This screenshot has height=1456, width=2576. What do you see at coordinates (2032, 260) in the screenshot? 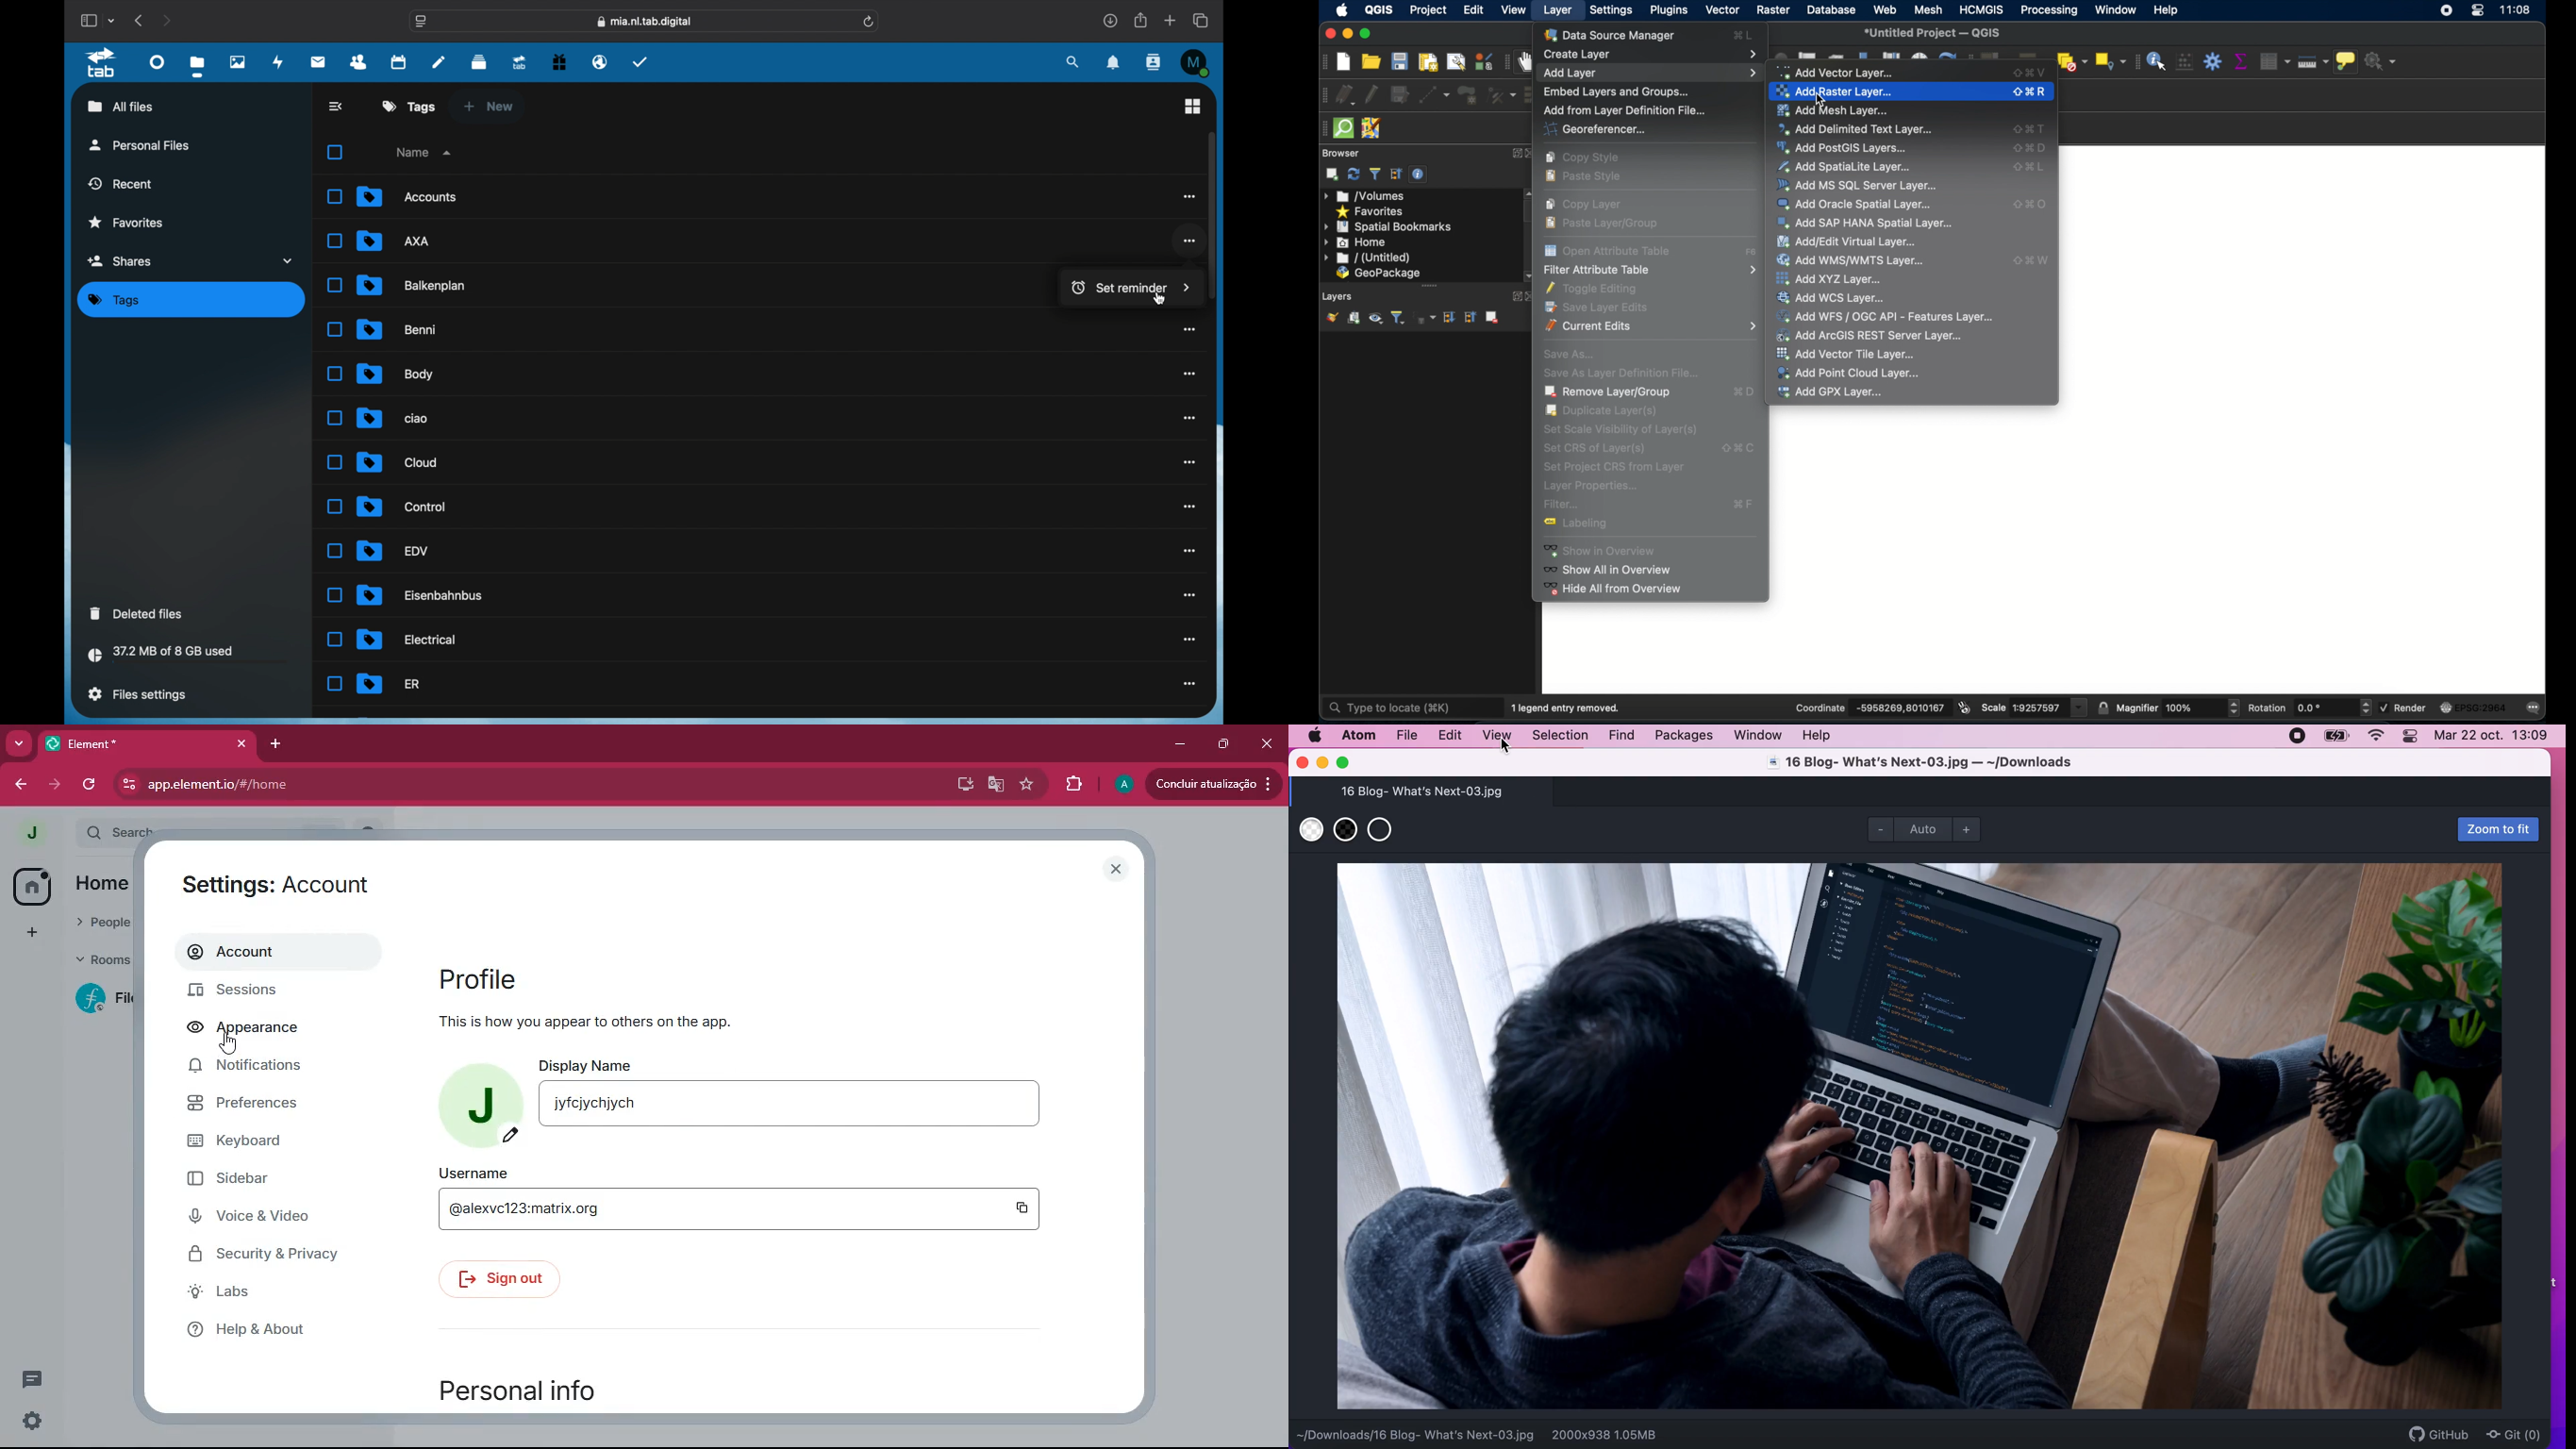
I see `add wms/wmts layer` at bounding box center [2032, 260].